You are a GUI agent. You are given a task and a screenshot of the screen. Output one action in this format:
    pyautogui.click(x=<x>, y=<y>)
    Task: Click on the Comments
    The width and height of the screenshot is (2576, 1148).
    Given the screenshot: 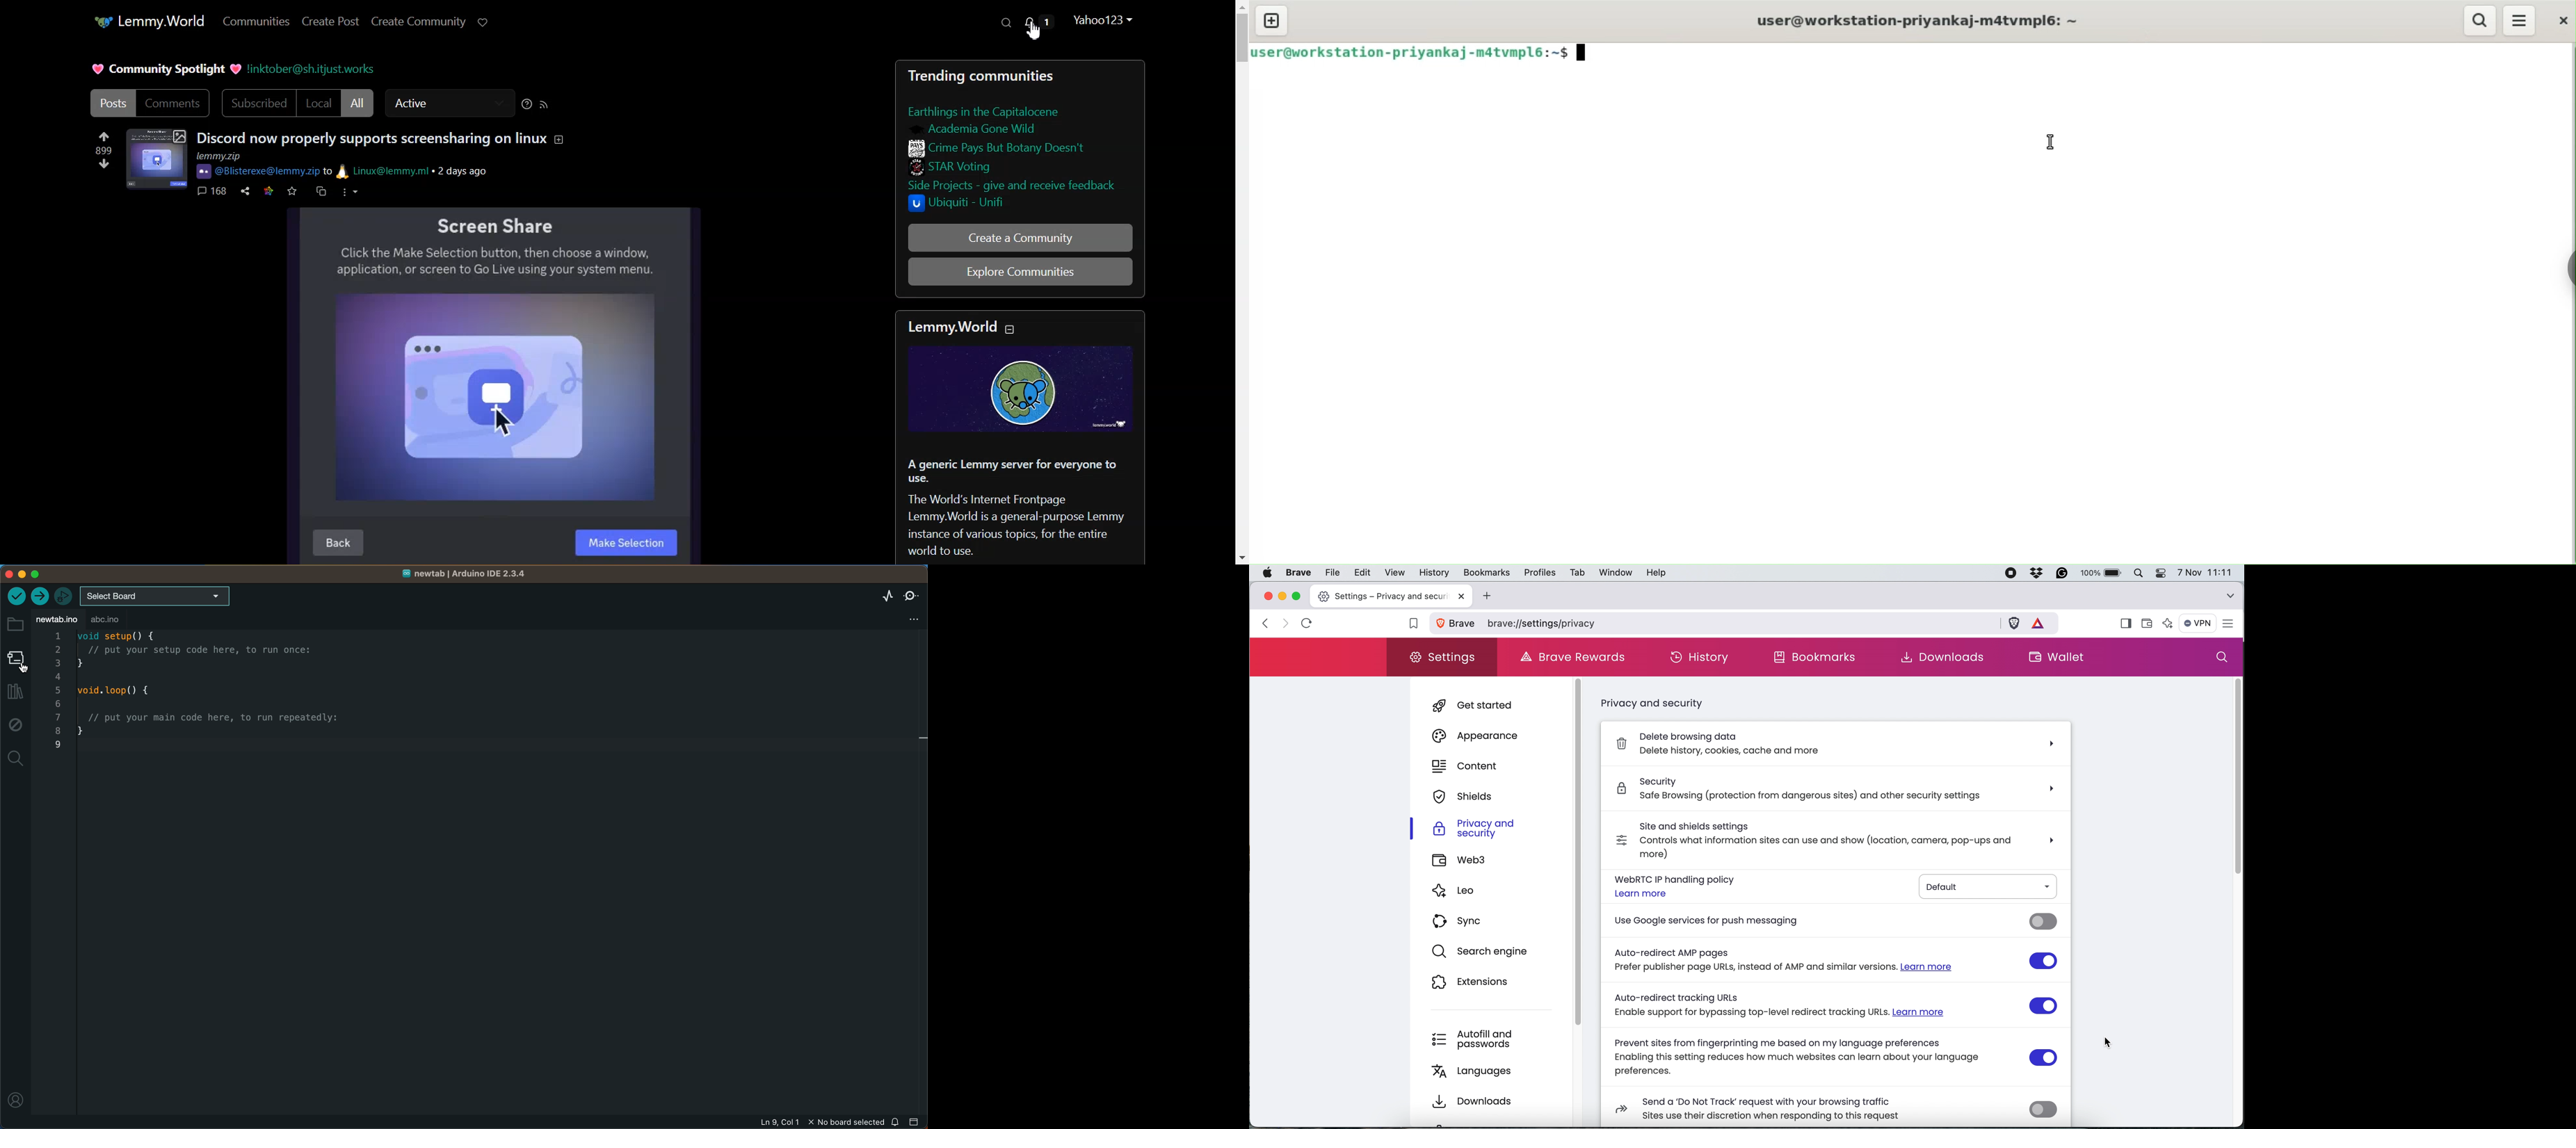 What is the action you would take?
    pyautogui.click(x=175, y=103)
    